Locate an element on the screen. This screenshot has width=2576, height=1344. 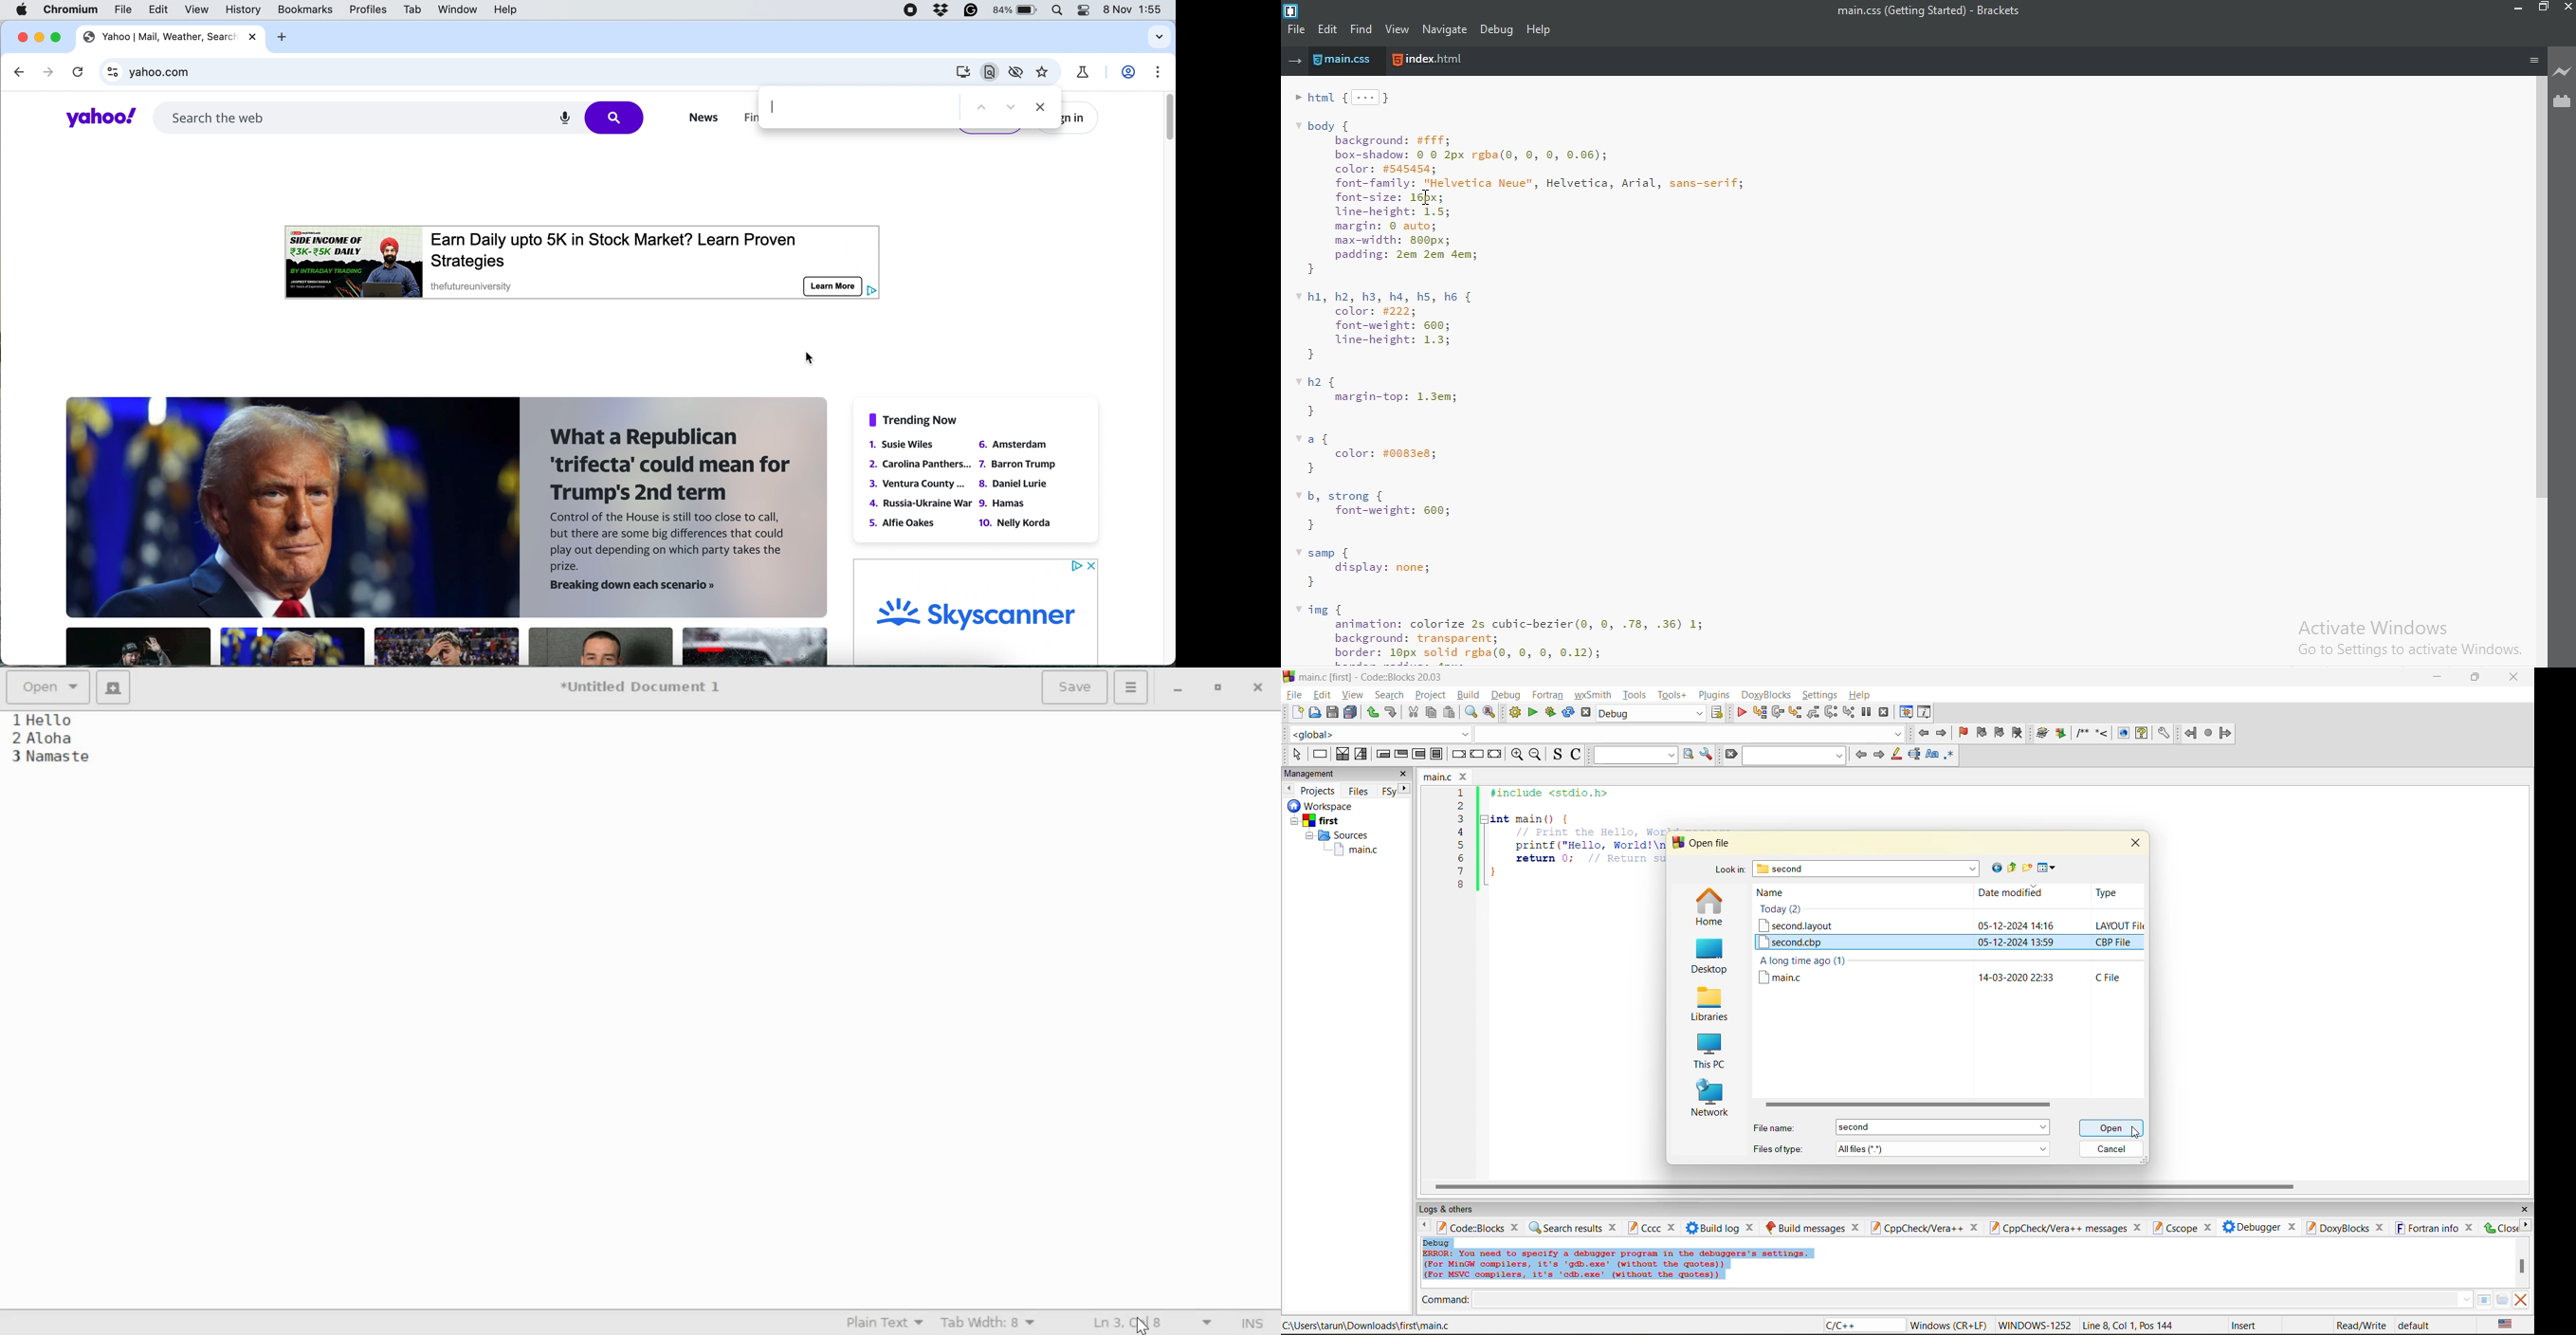
Run is located at coordinates (2061, 733).